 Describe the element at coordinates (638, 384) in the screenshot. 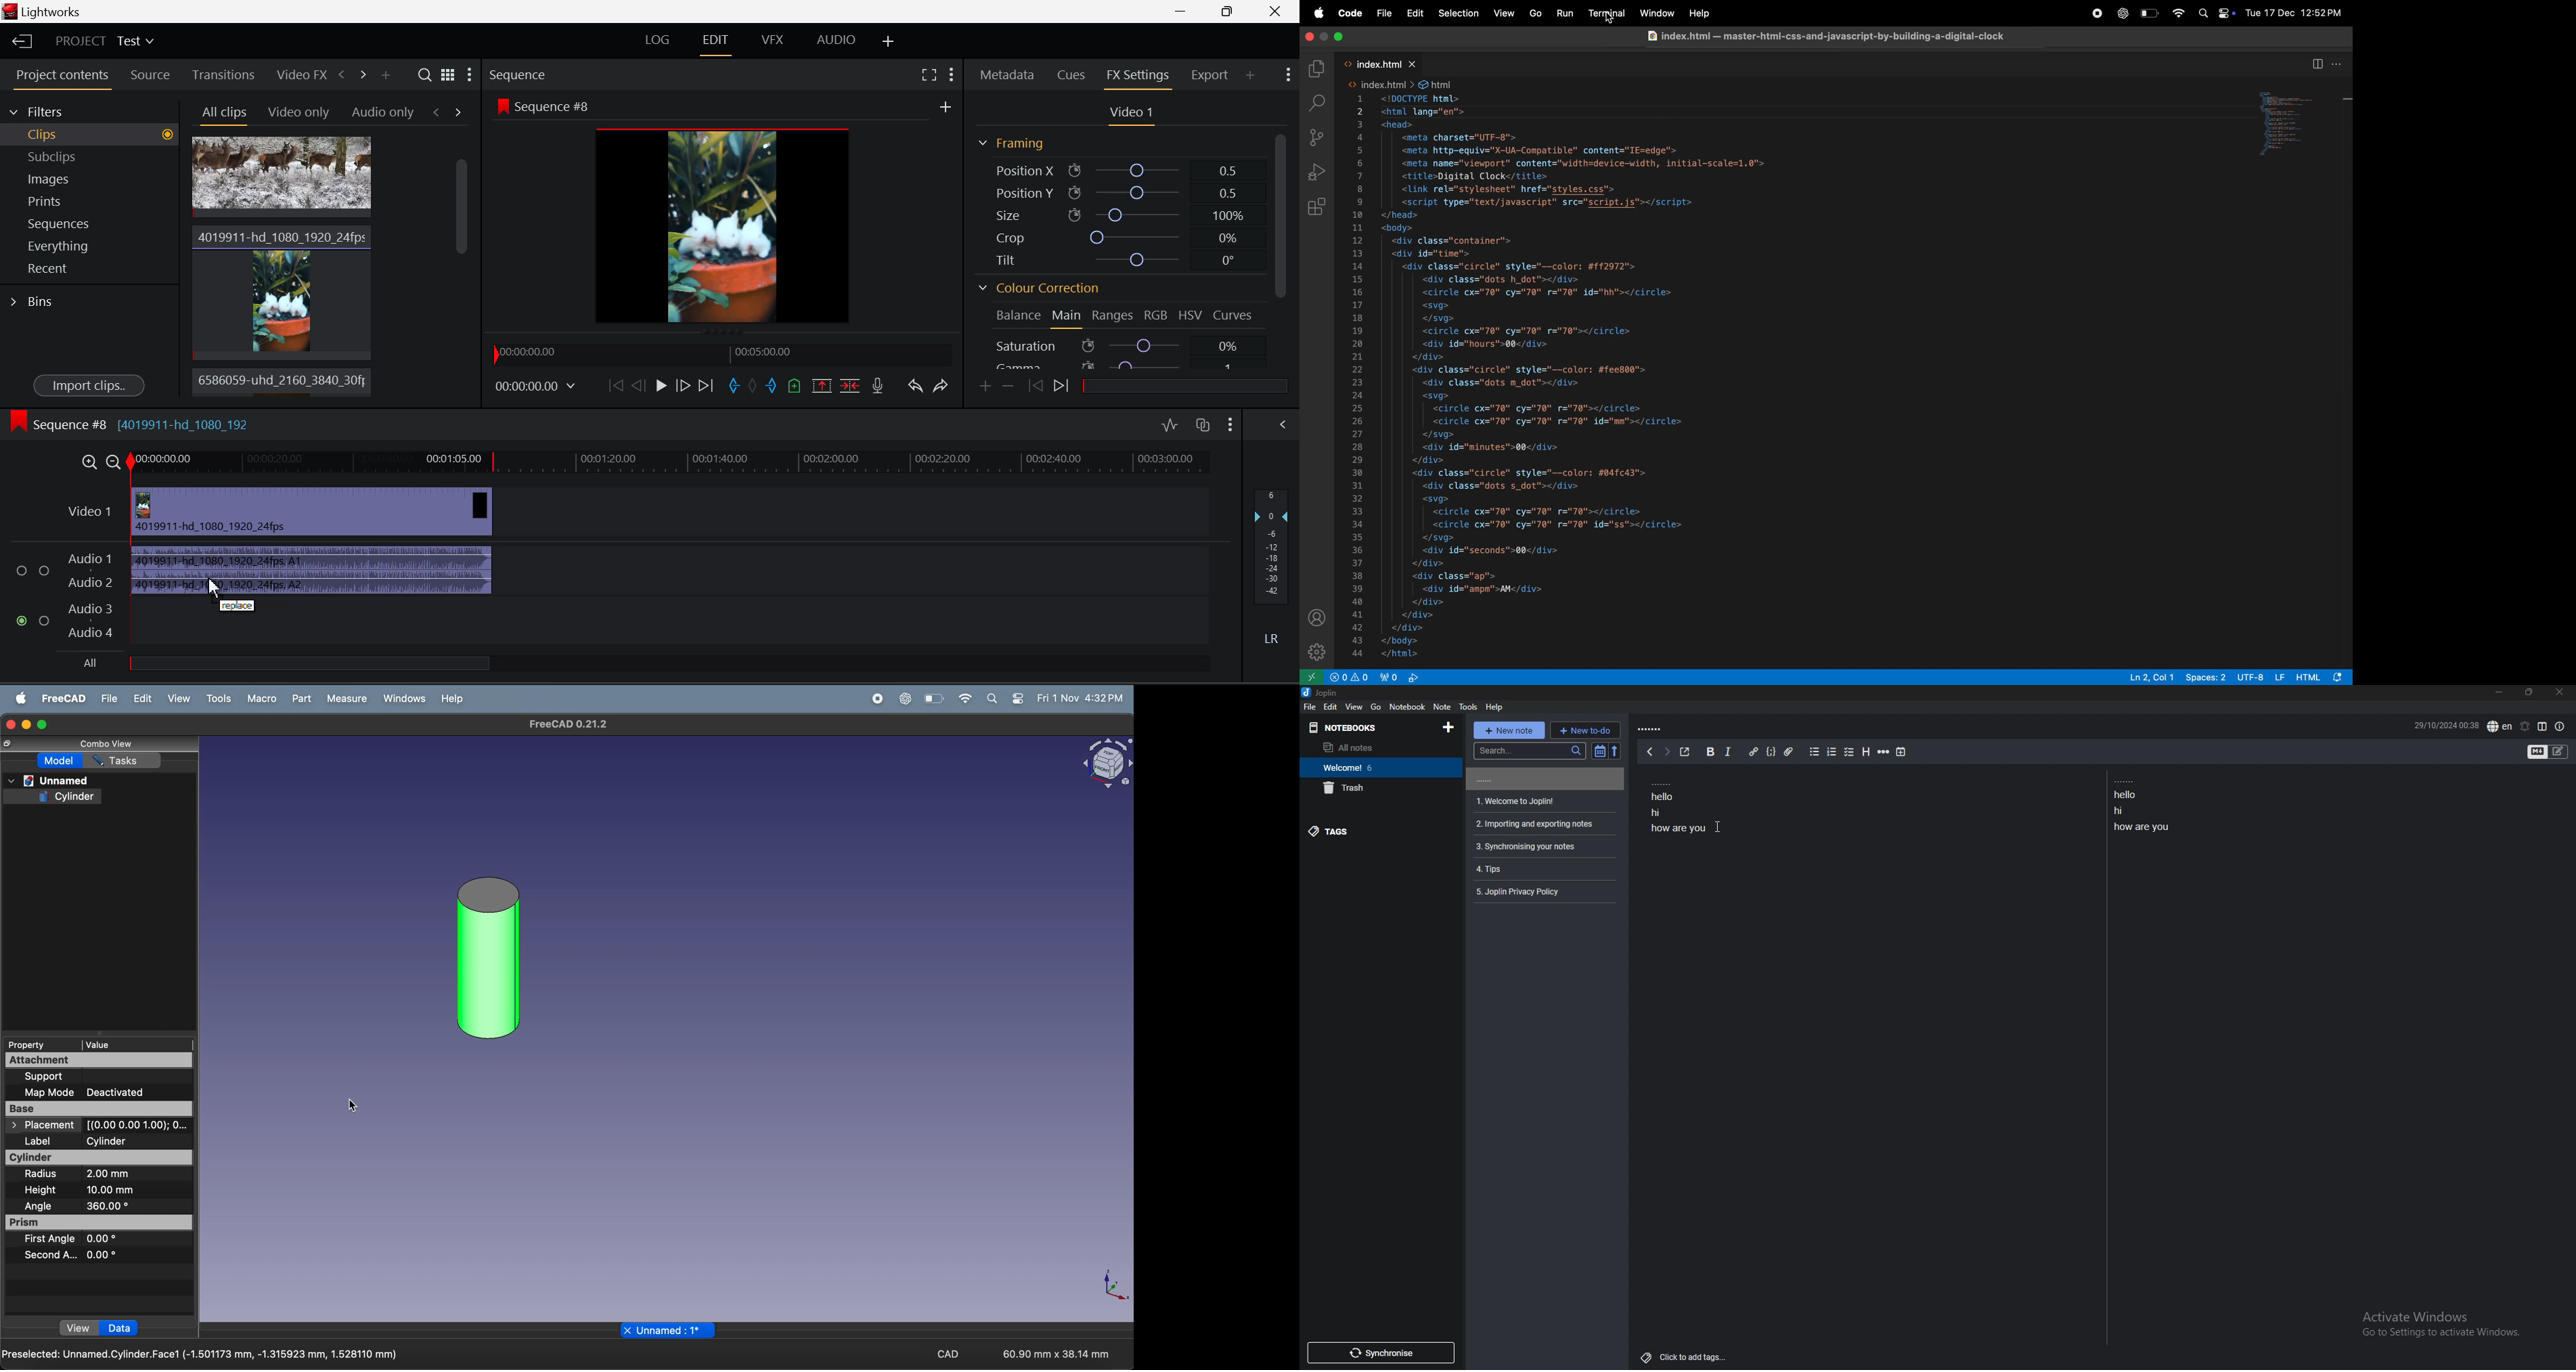

I see `Go Back` at that location.